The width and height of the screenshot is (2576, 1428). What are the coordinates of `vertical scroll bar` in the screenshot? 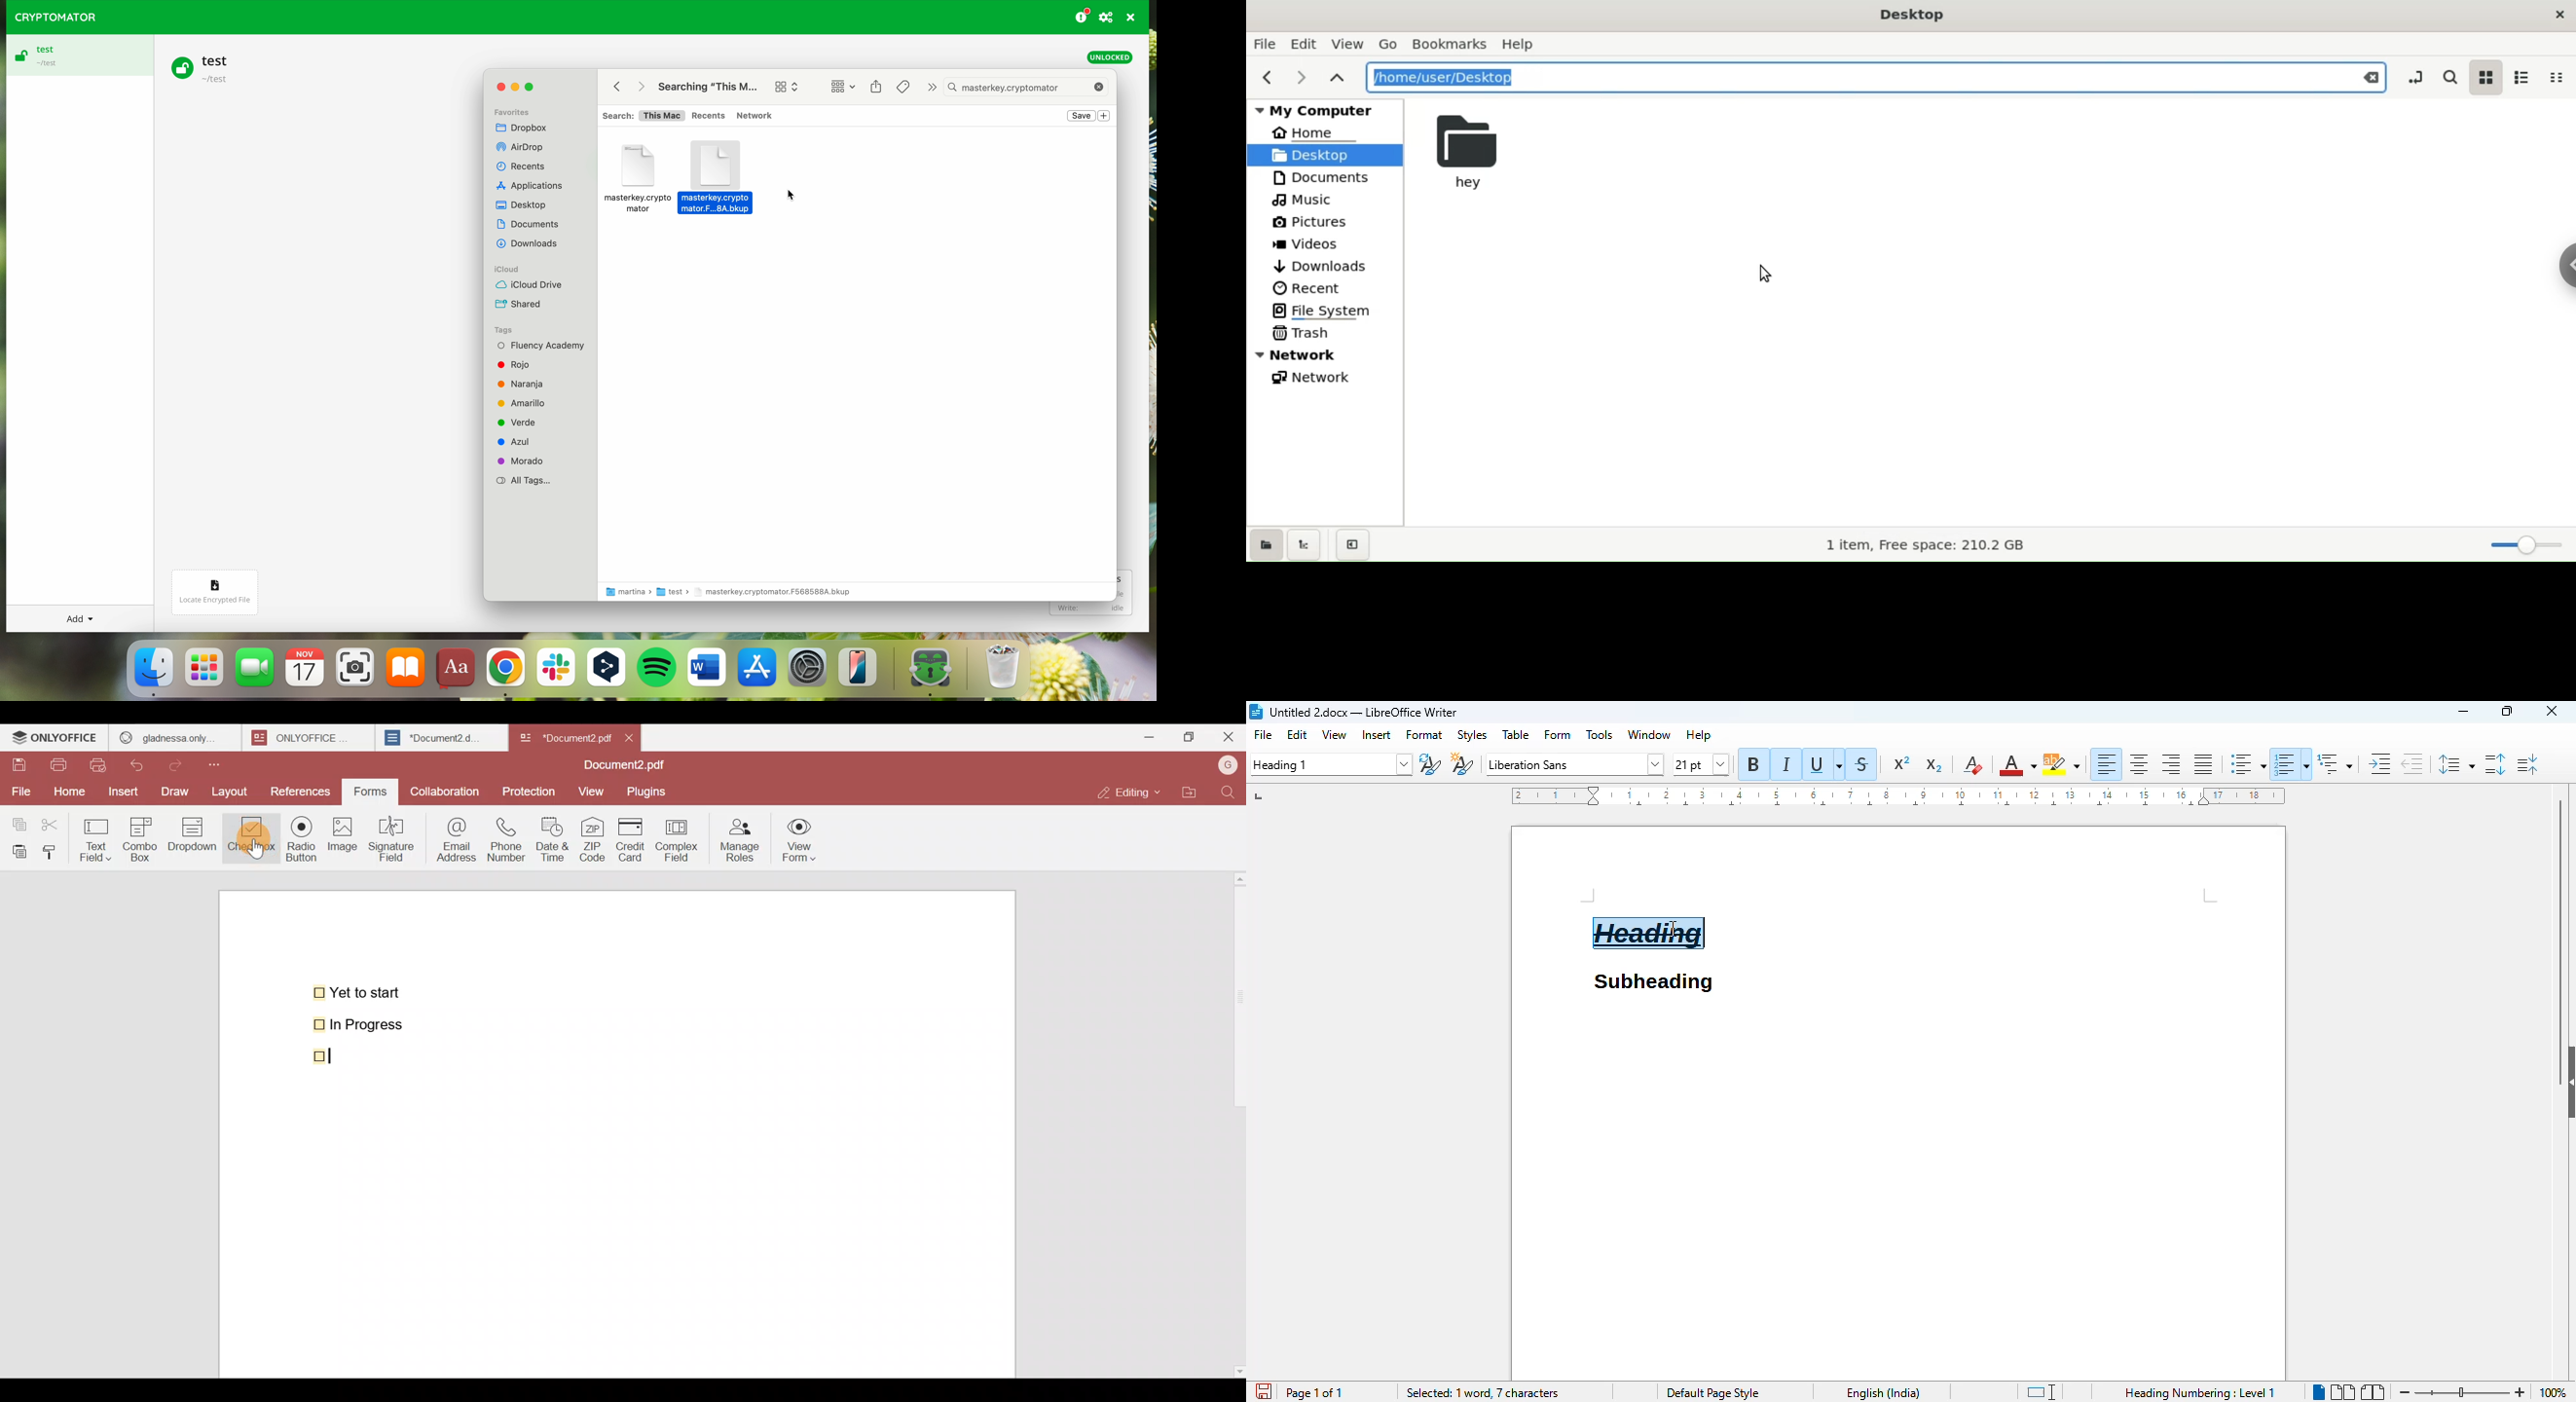 It's located at (2559, 912).